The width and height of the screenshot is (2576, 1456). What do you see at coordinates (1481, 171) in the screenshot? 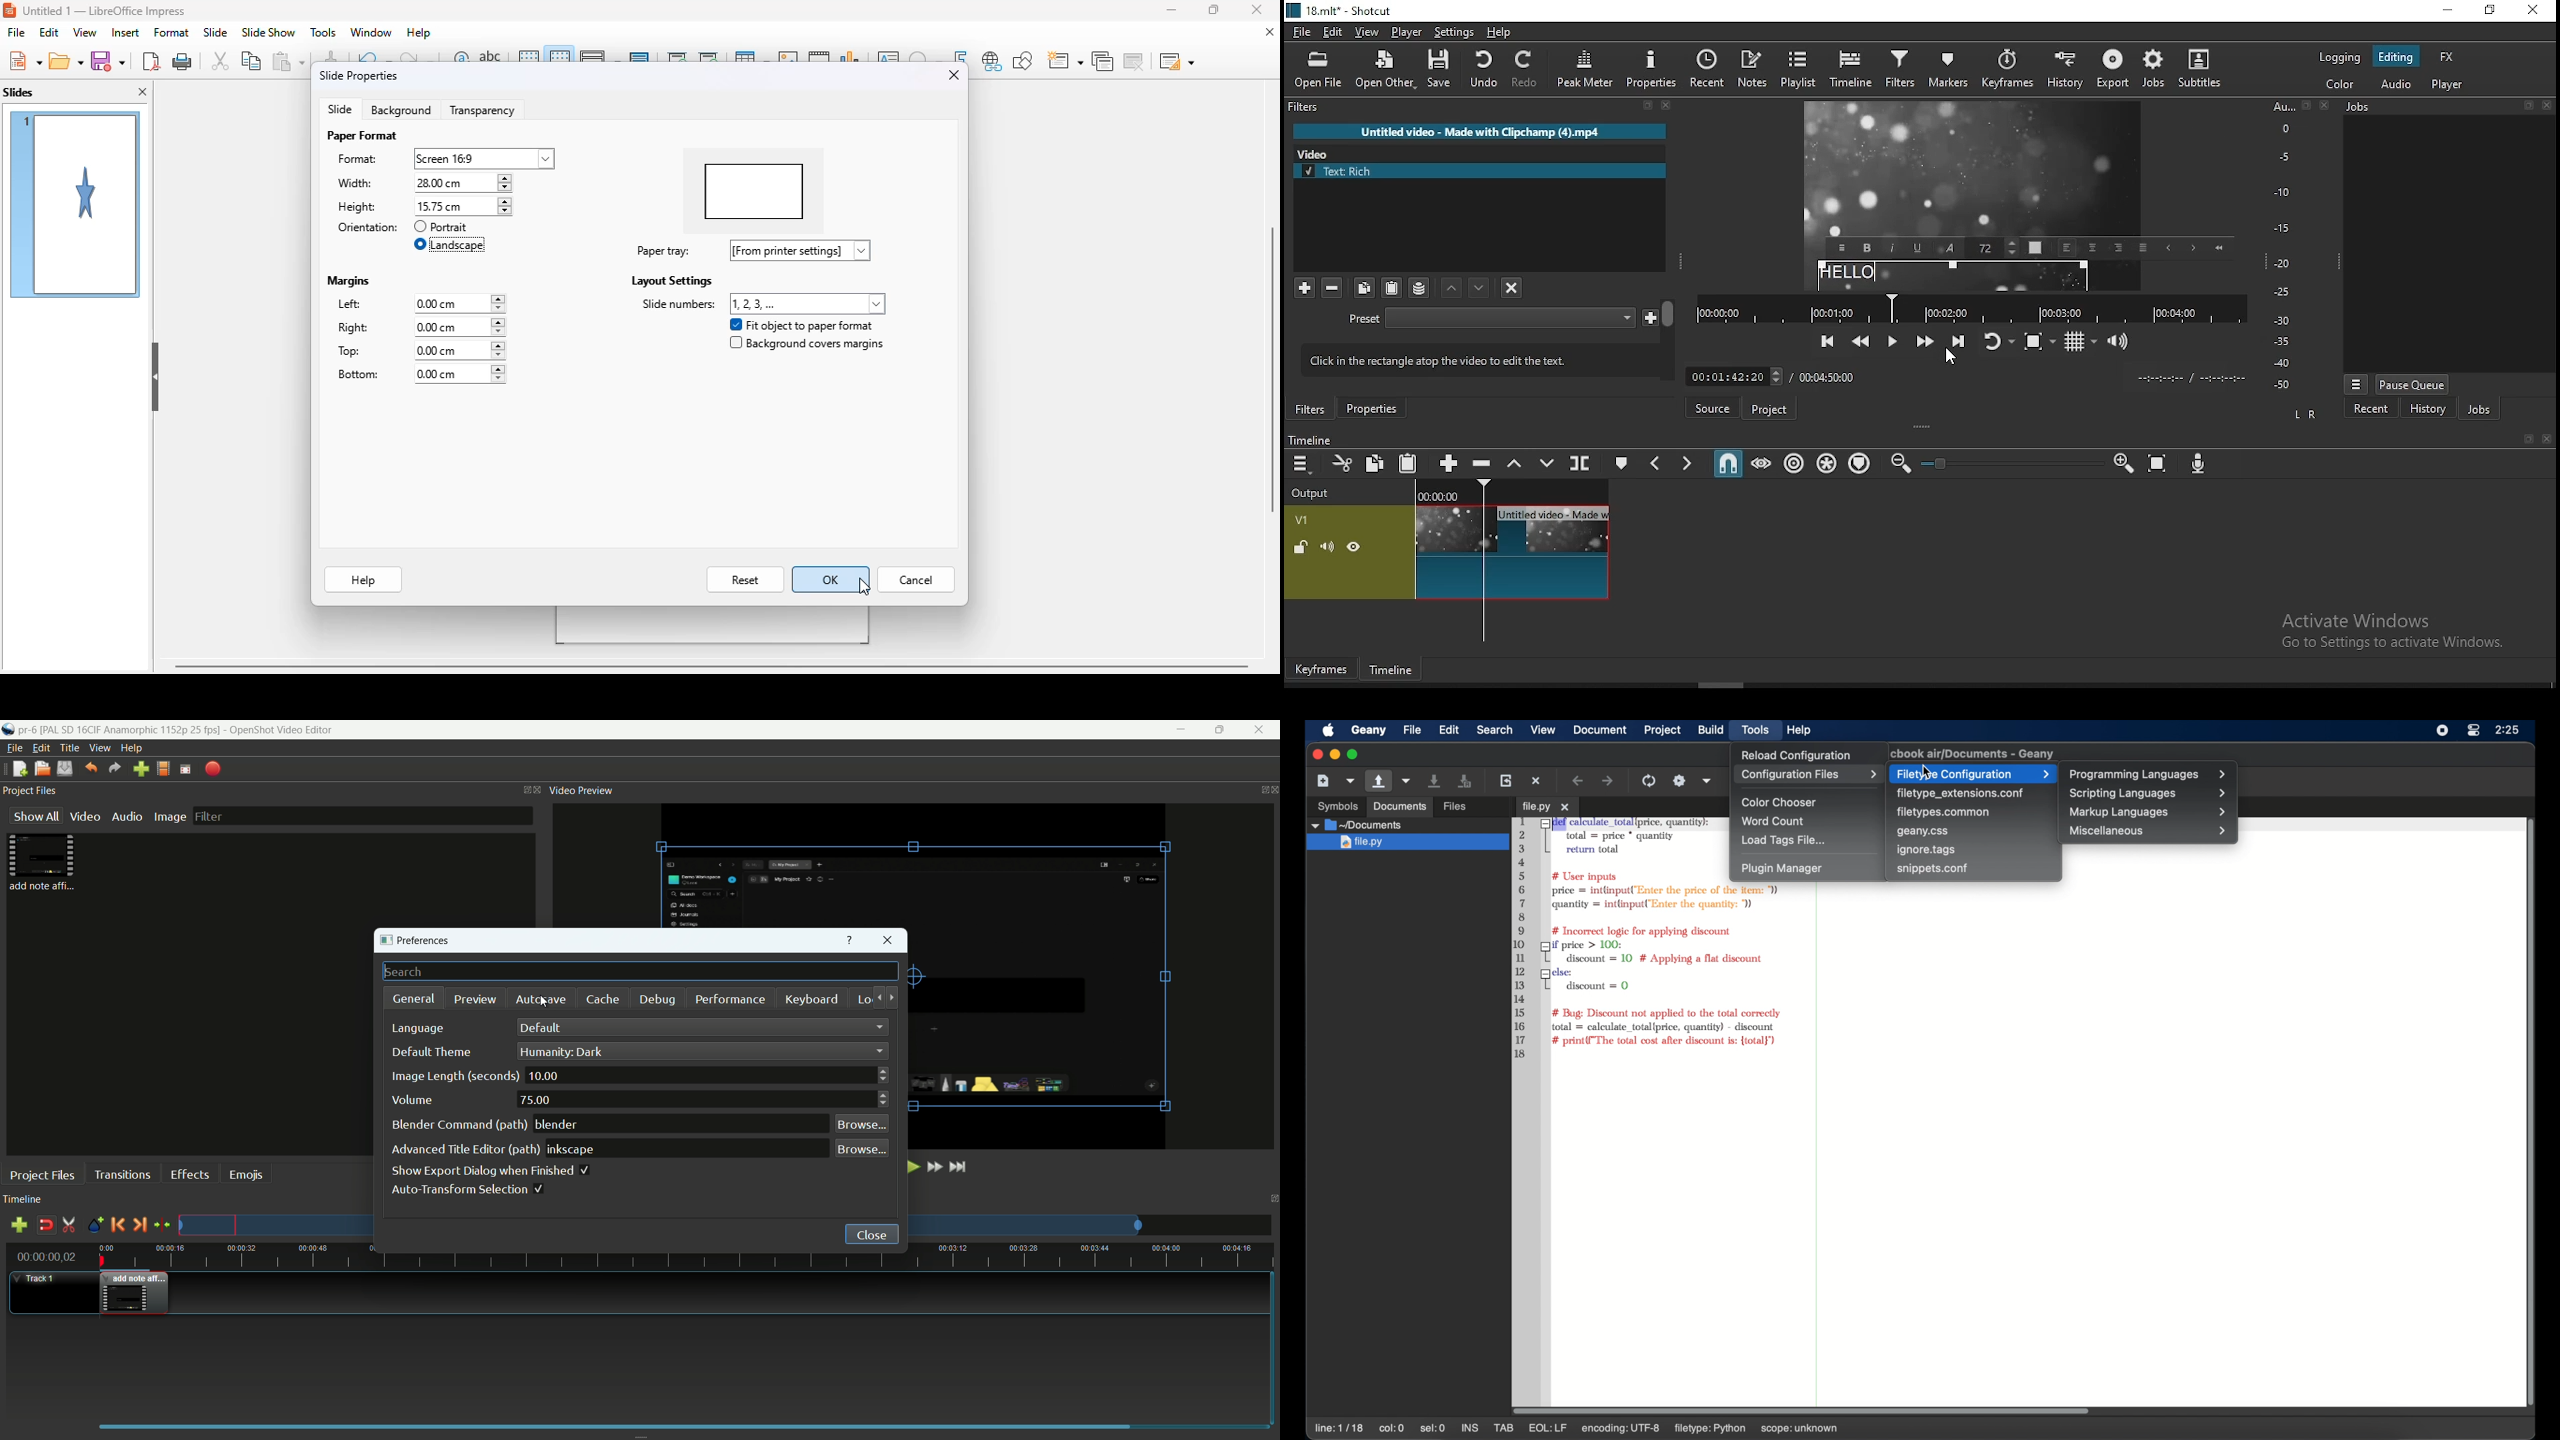
I see `text rich` at bounding box center [1481, 171].